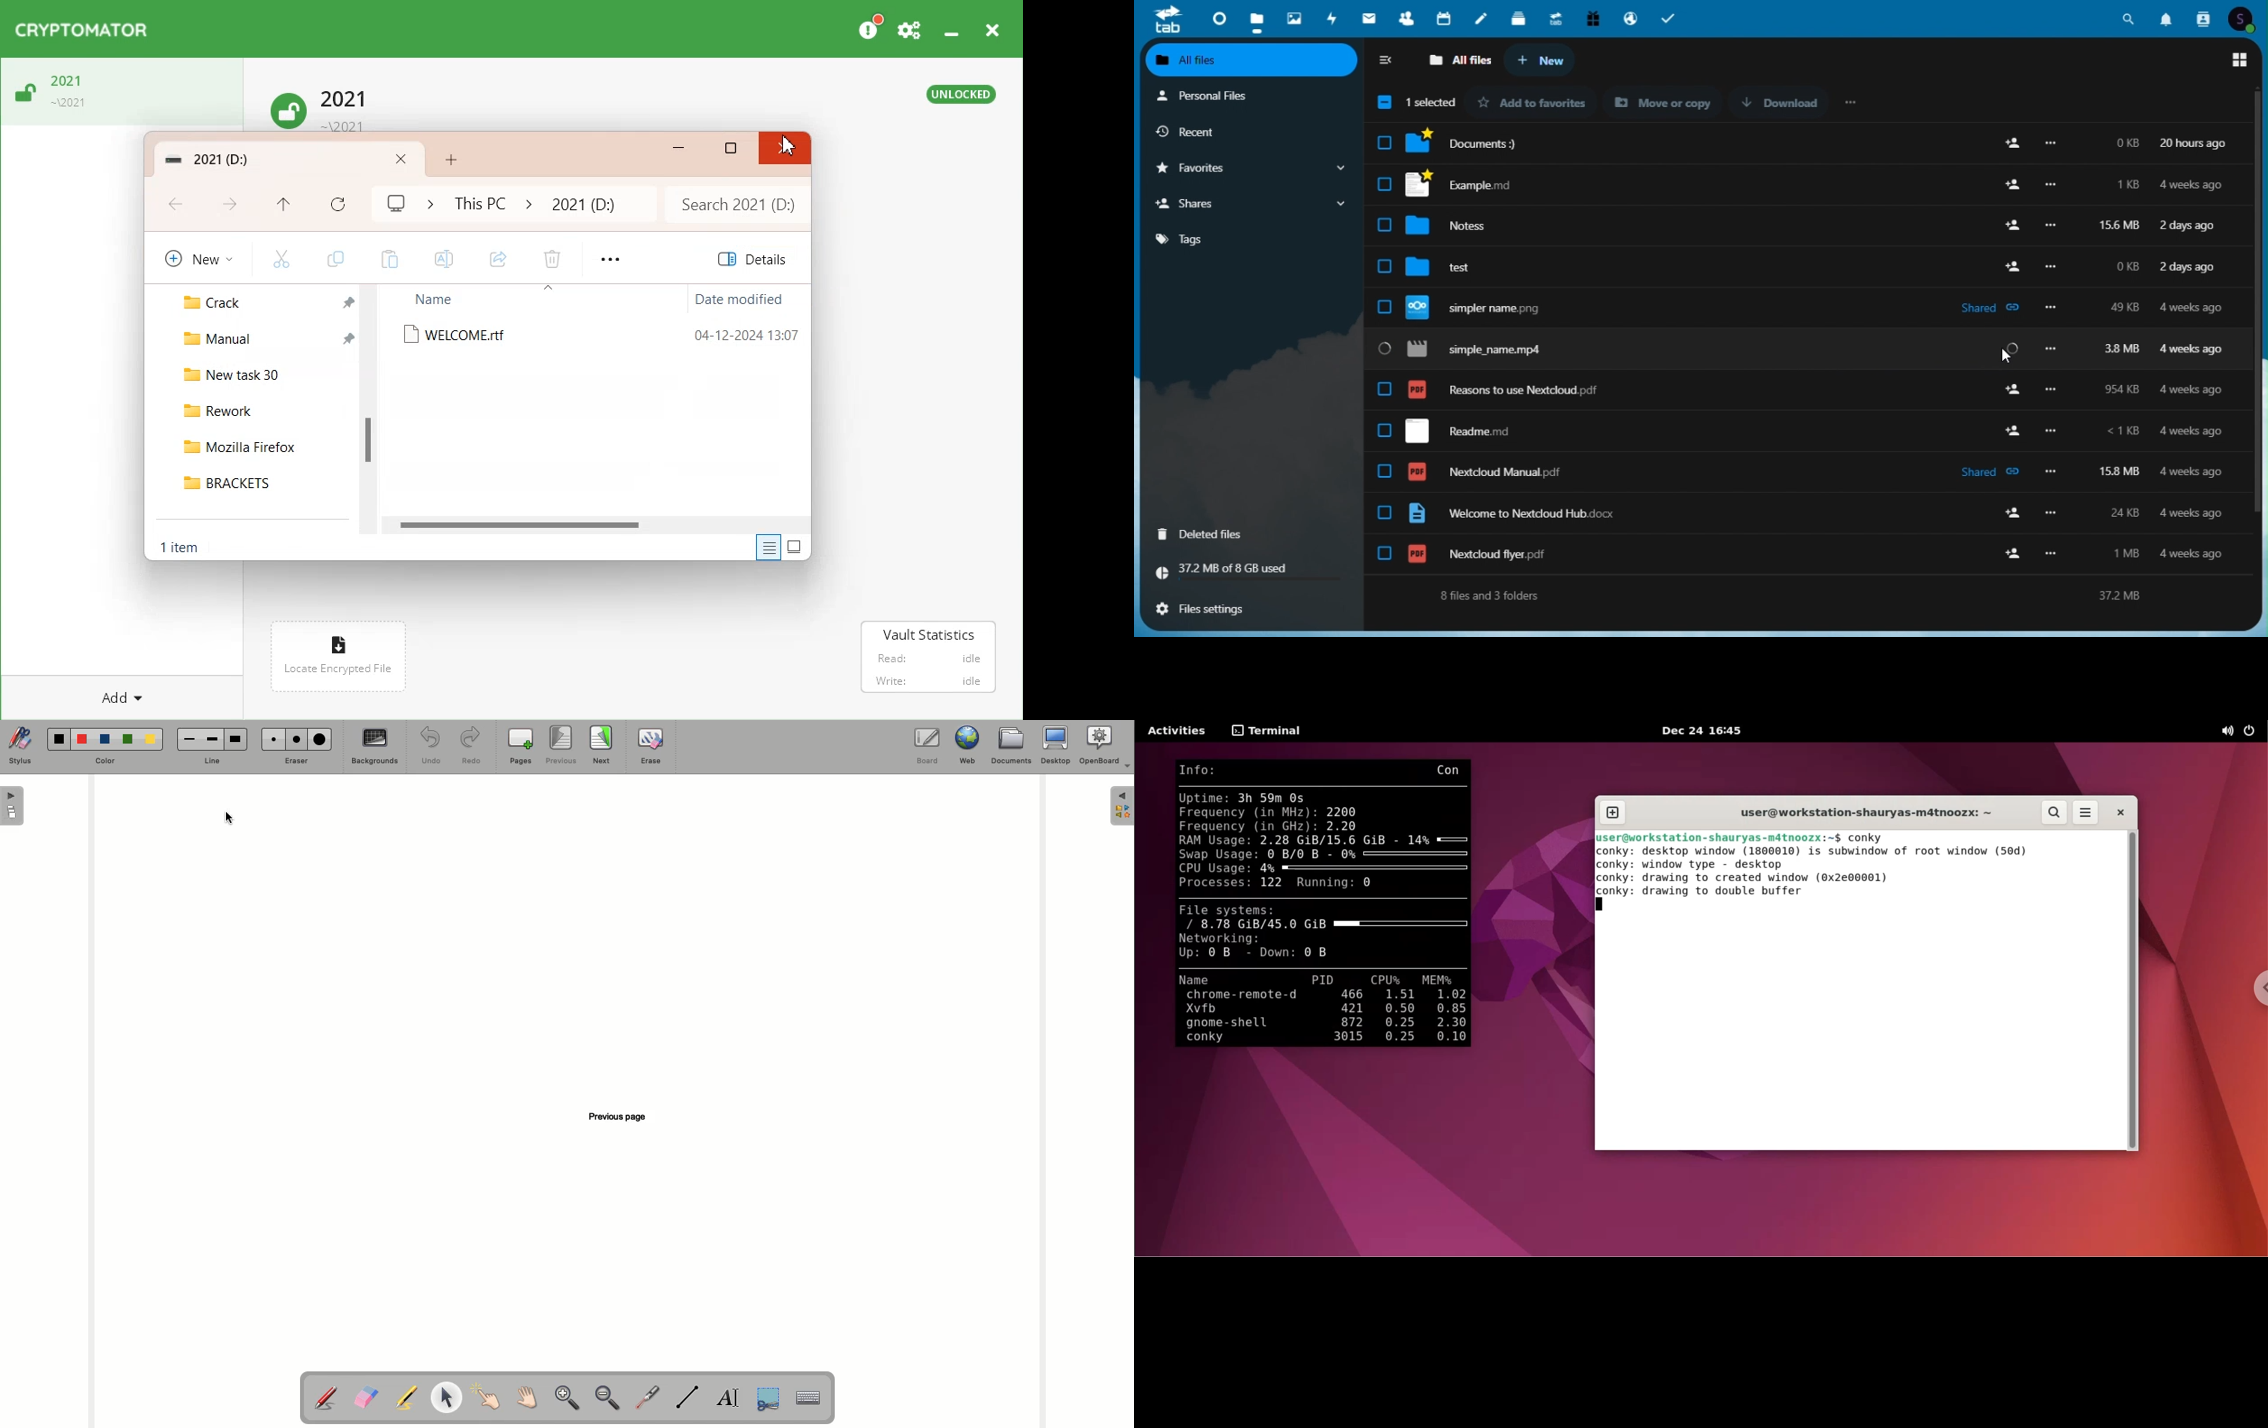 Image resolution: width=2268 pixels, height=1428 pixels. Describe the element at coordinates (1250, 168) in the screenshot. I see `Favourite` at that location.